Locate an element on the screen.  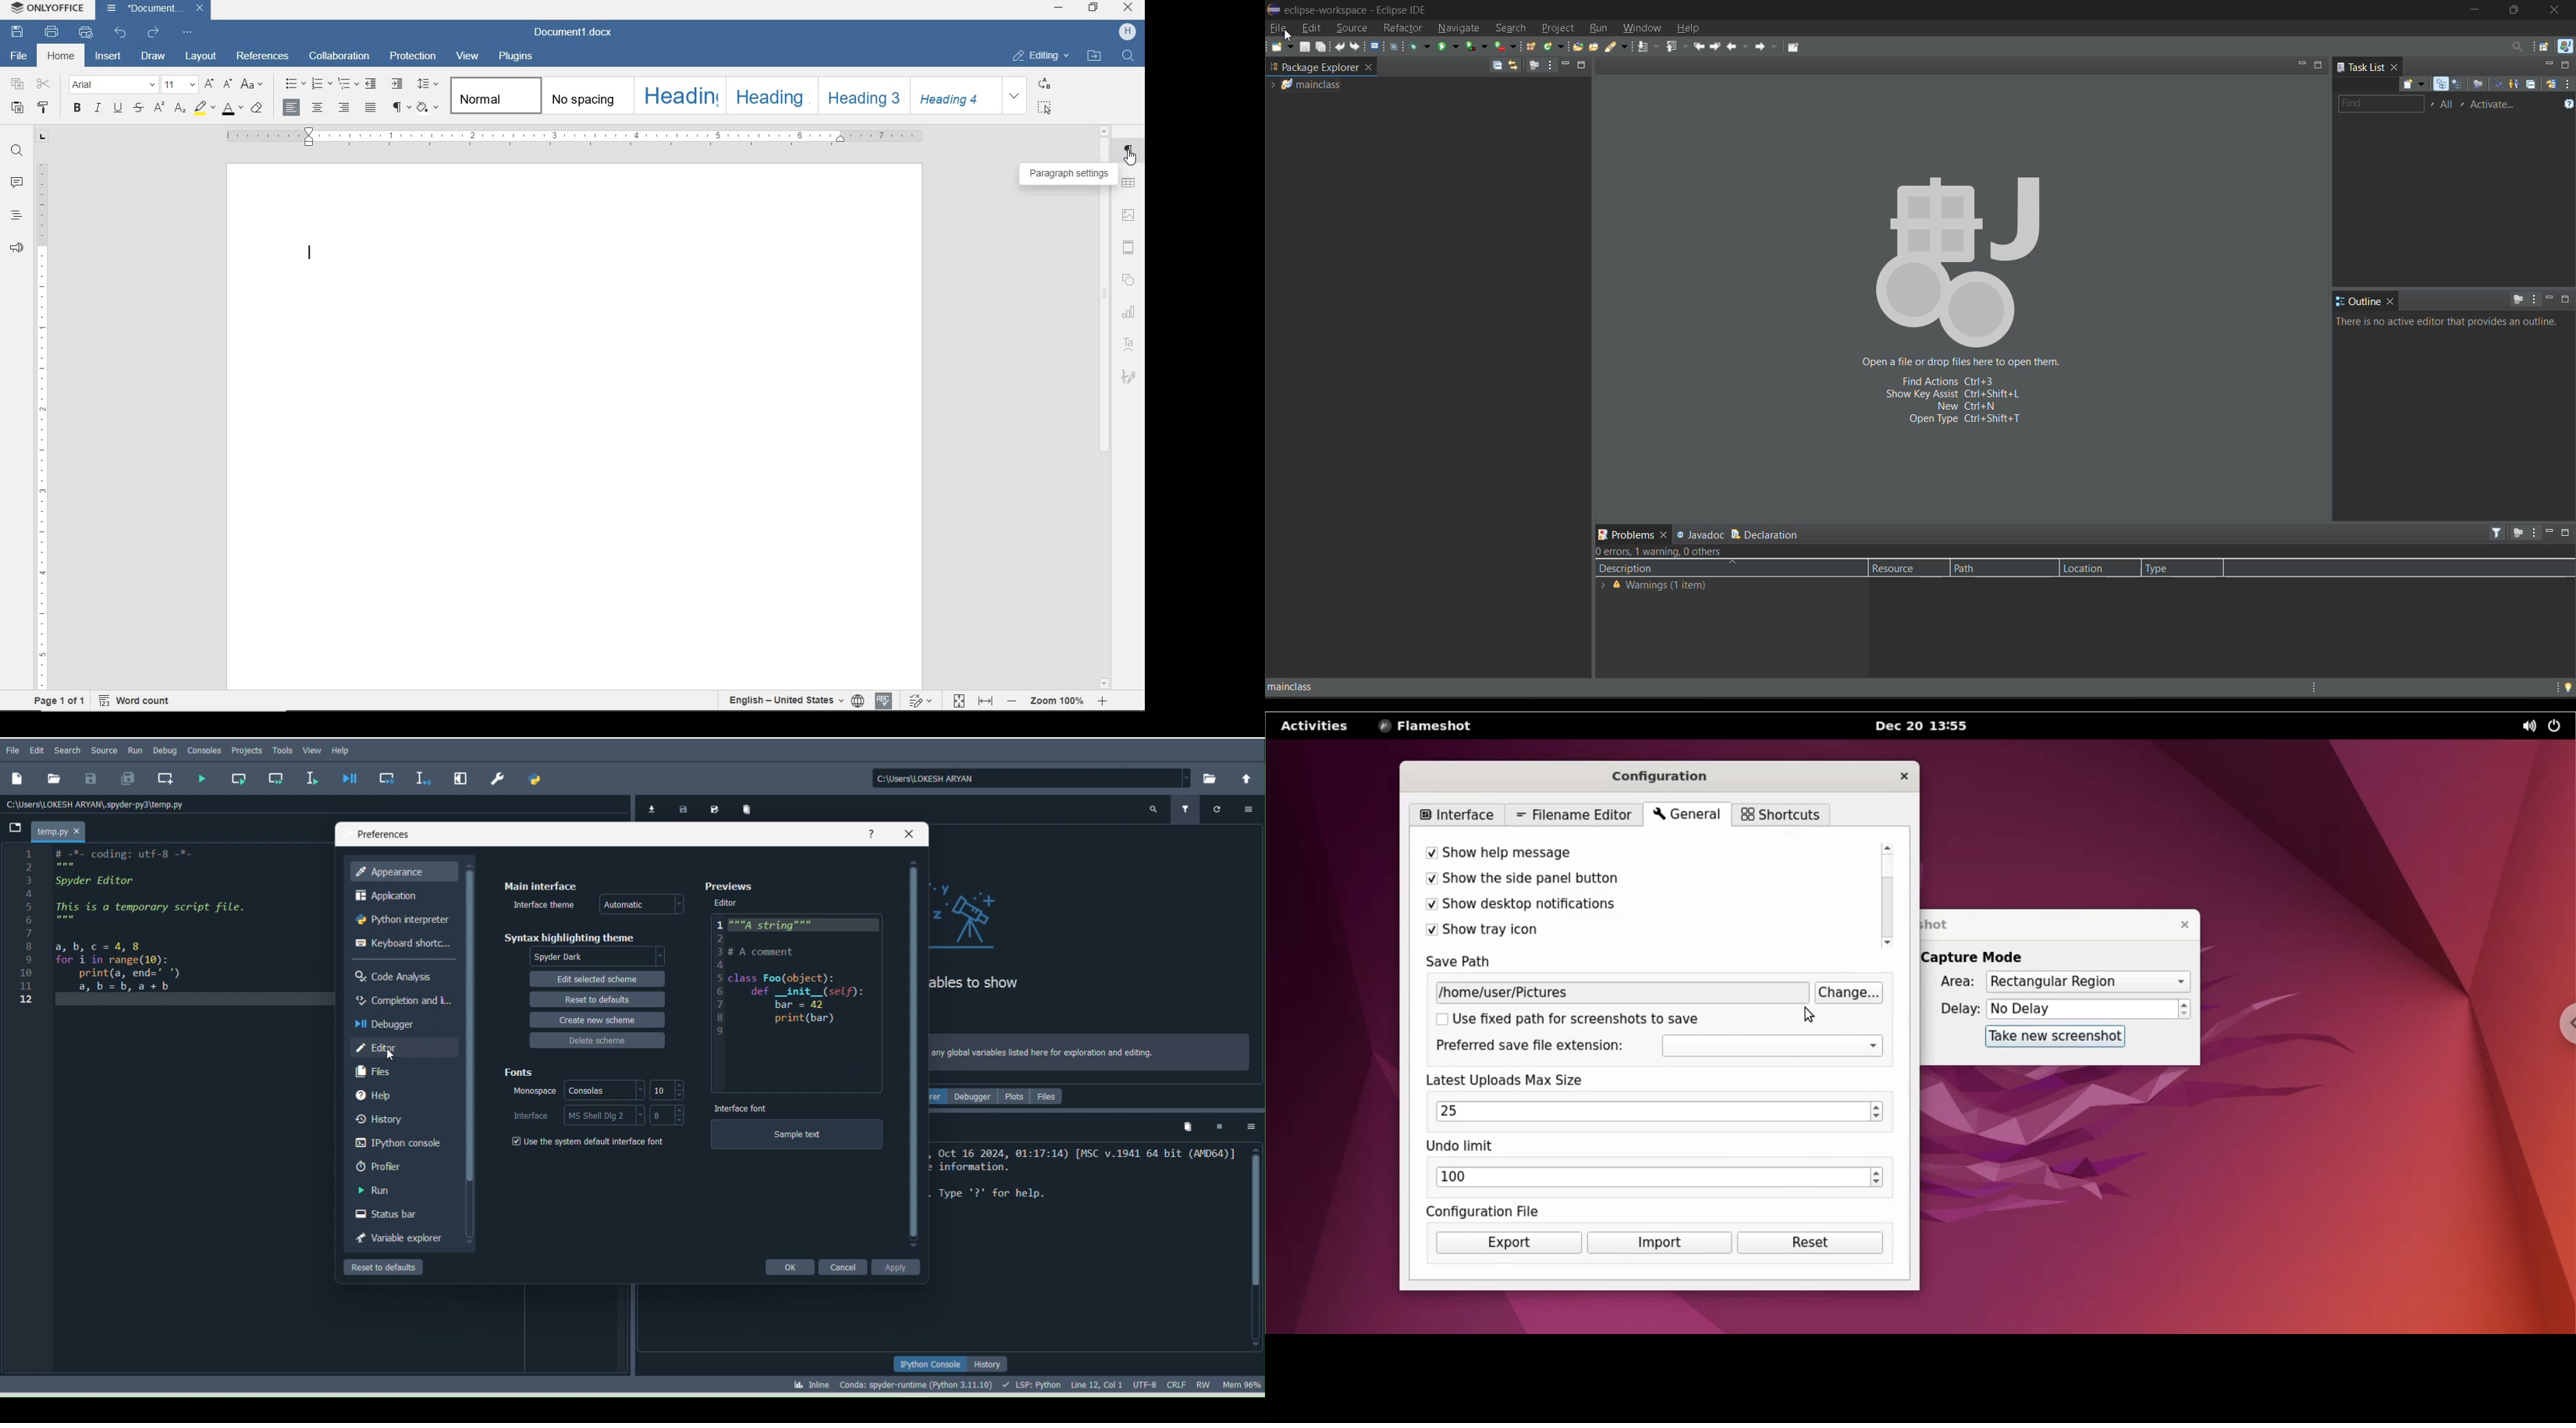
bold is located at coordinates (77, 110).